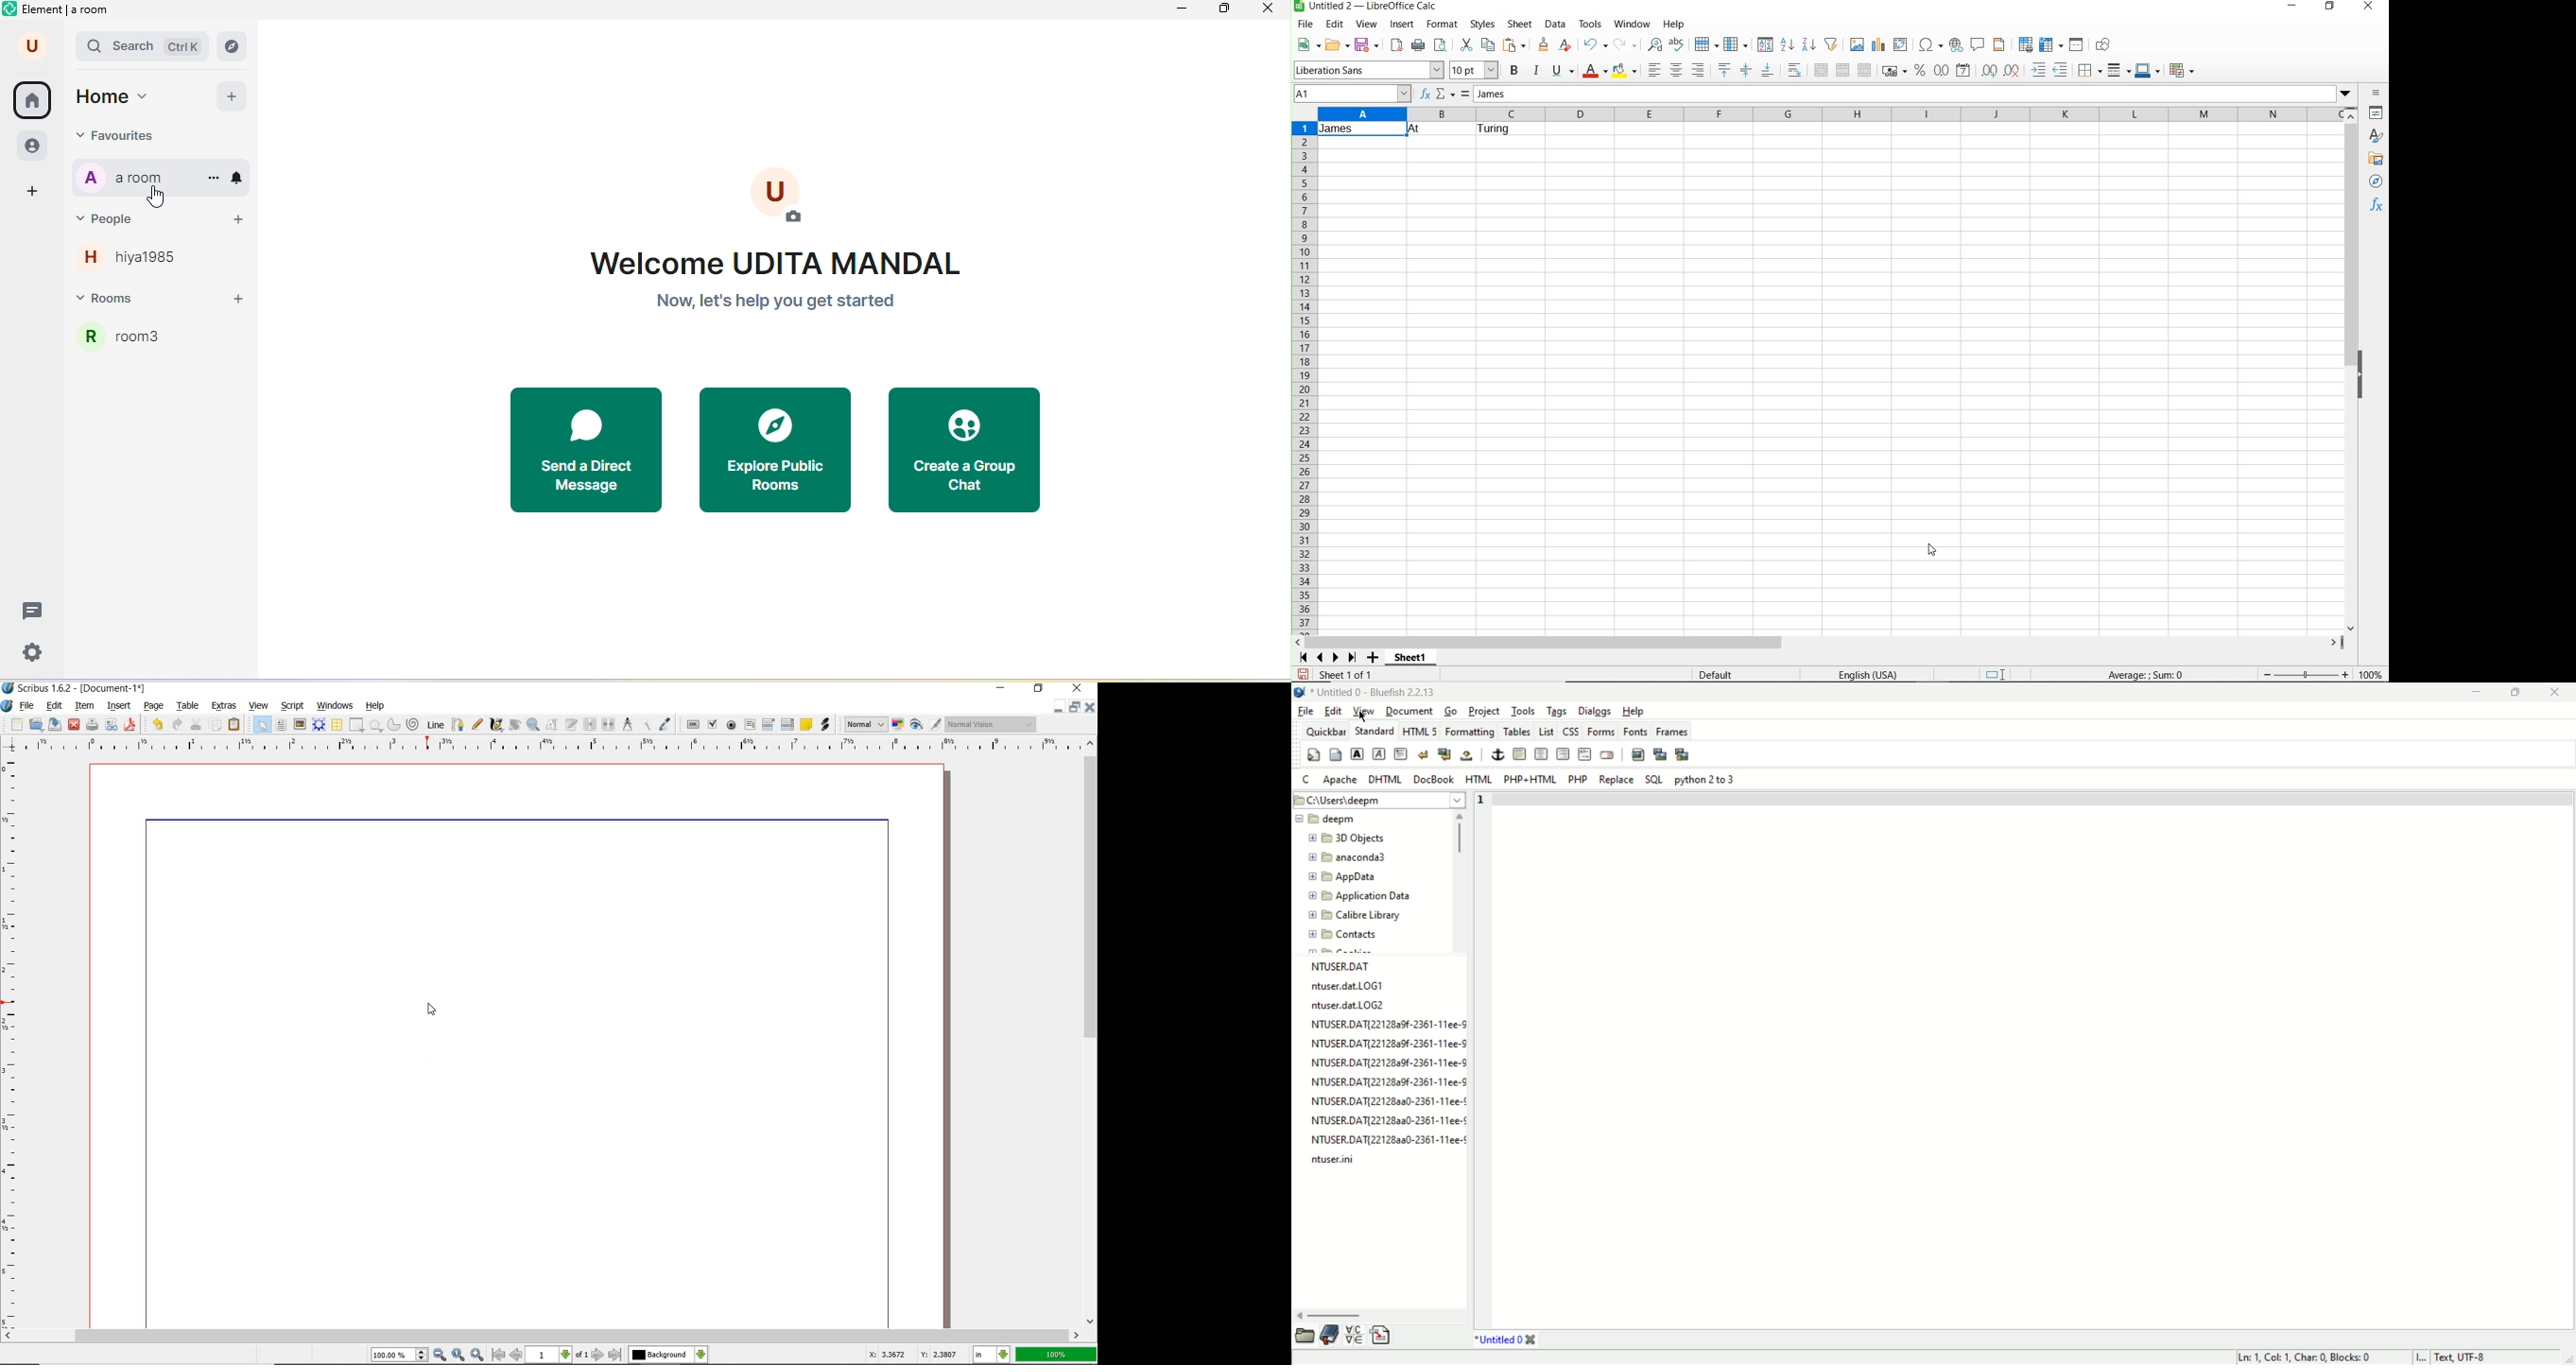 The height and width of the screenshot is (1372, 2576). I want to click on zoom out or zoom in, so click(2305, 673).